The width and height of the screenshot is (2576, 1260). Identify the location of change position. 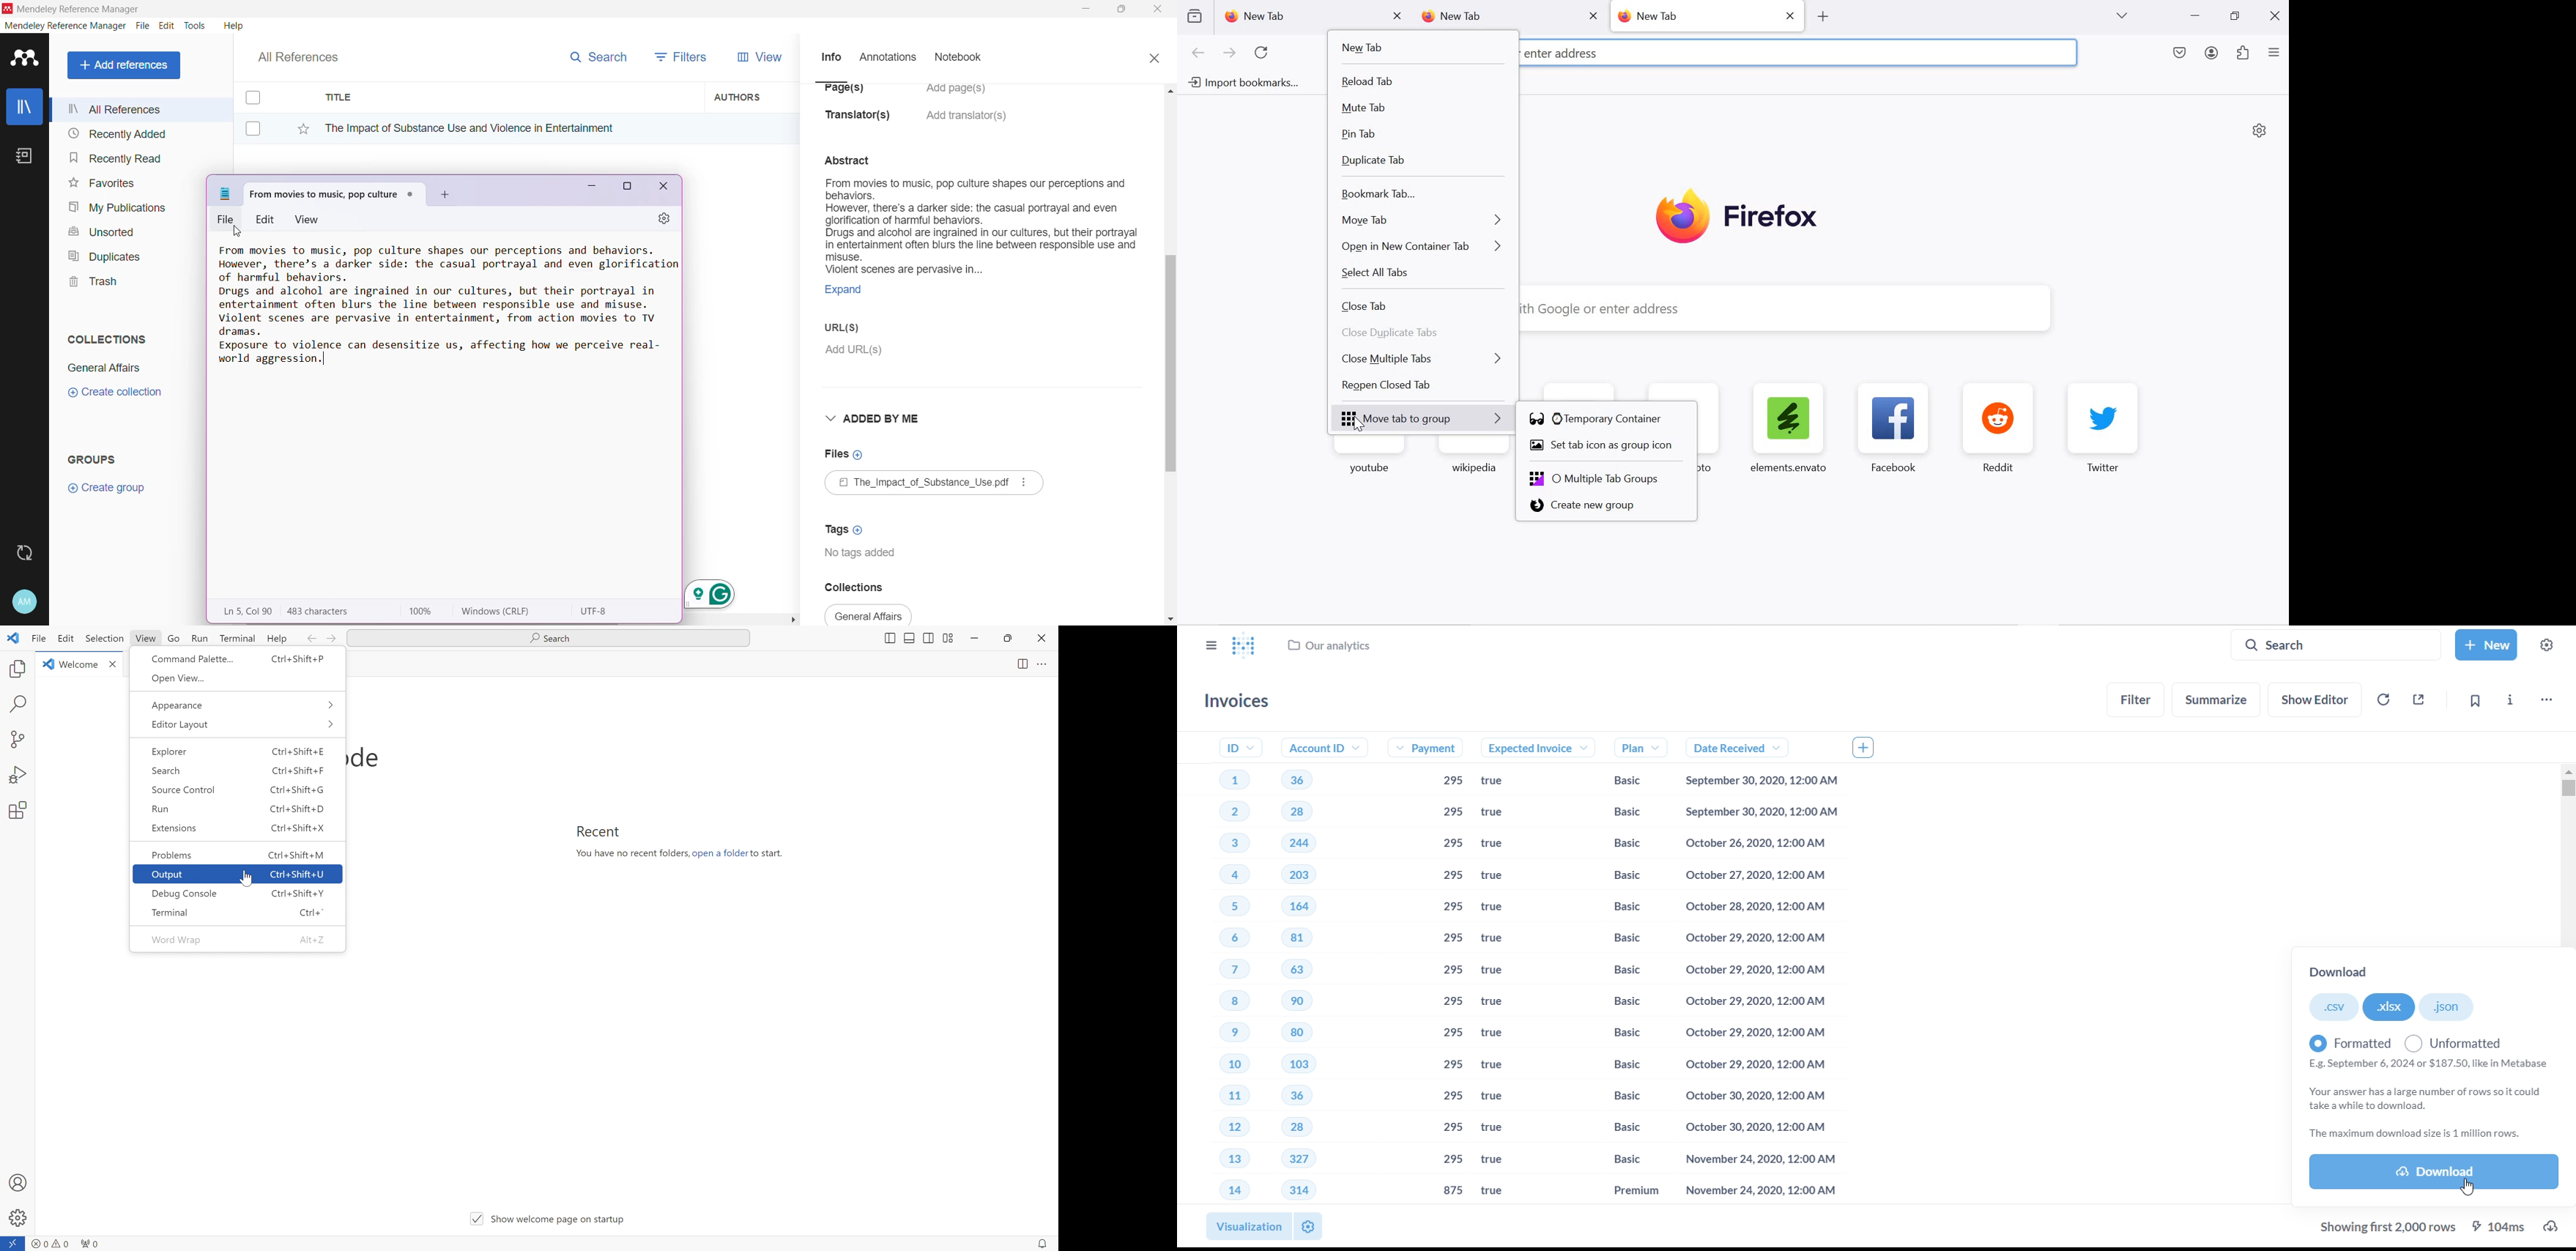
(912, 640).